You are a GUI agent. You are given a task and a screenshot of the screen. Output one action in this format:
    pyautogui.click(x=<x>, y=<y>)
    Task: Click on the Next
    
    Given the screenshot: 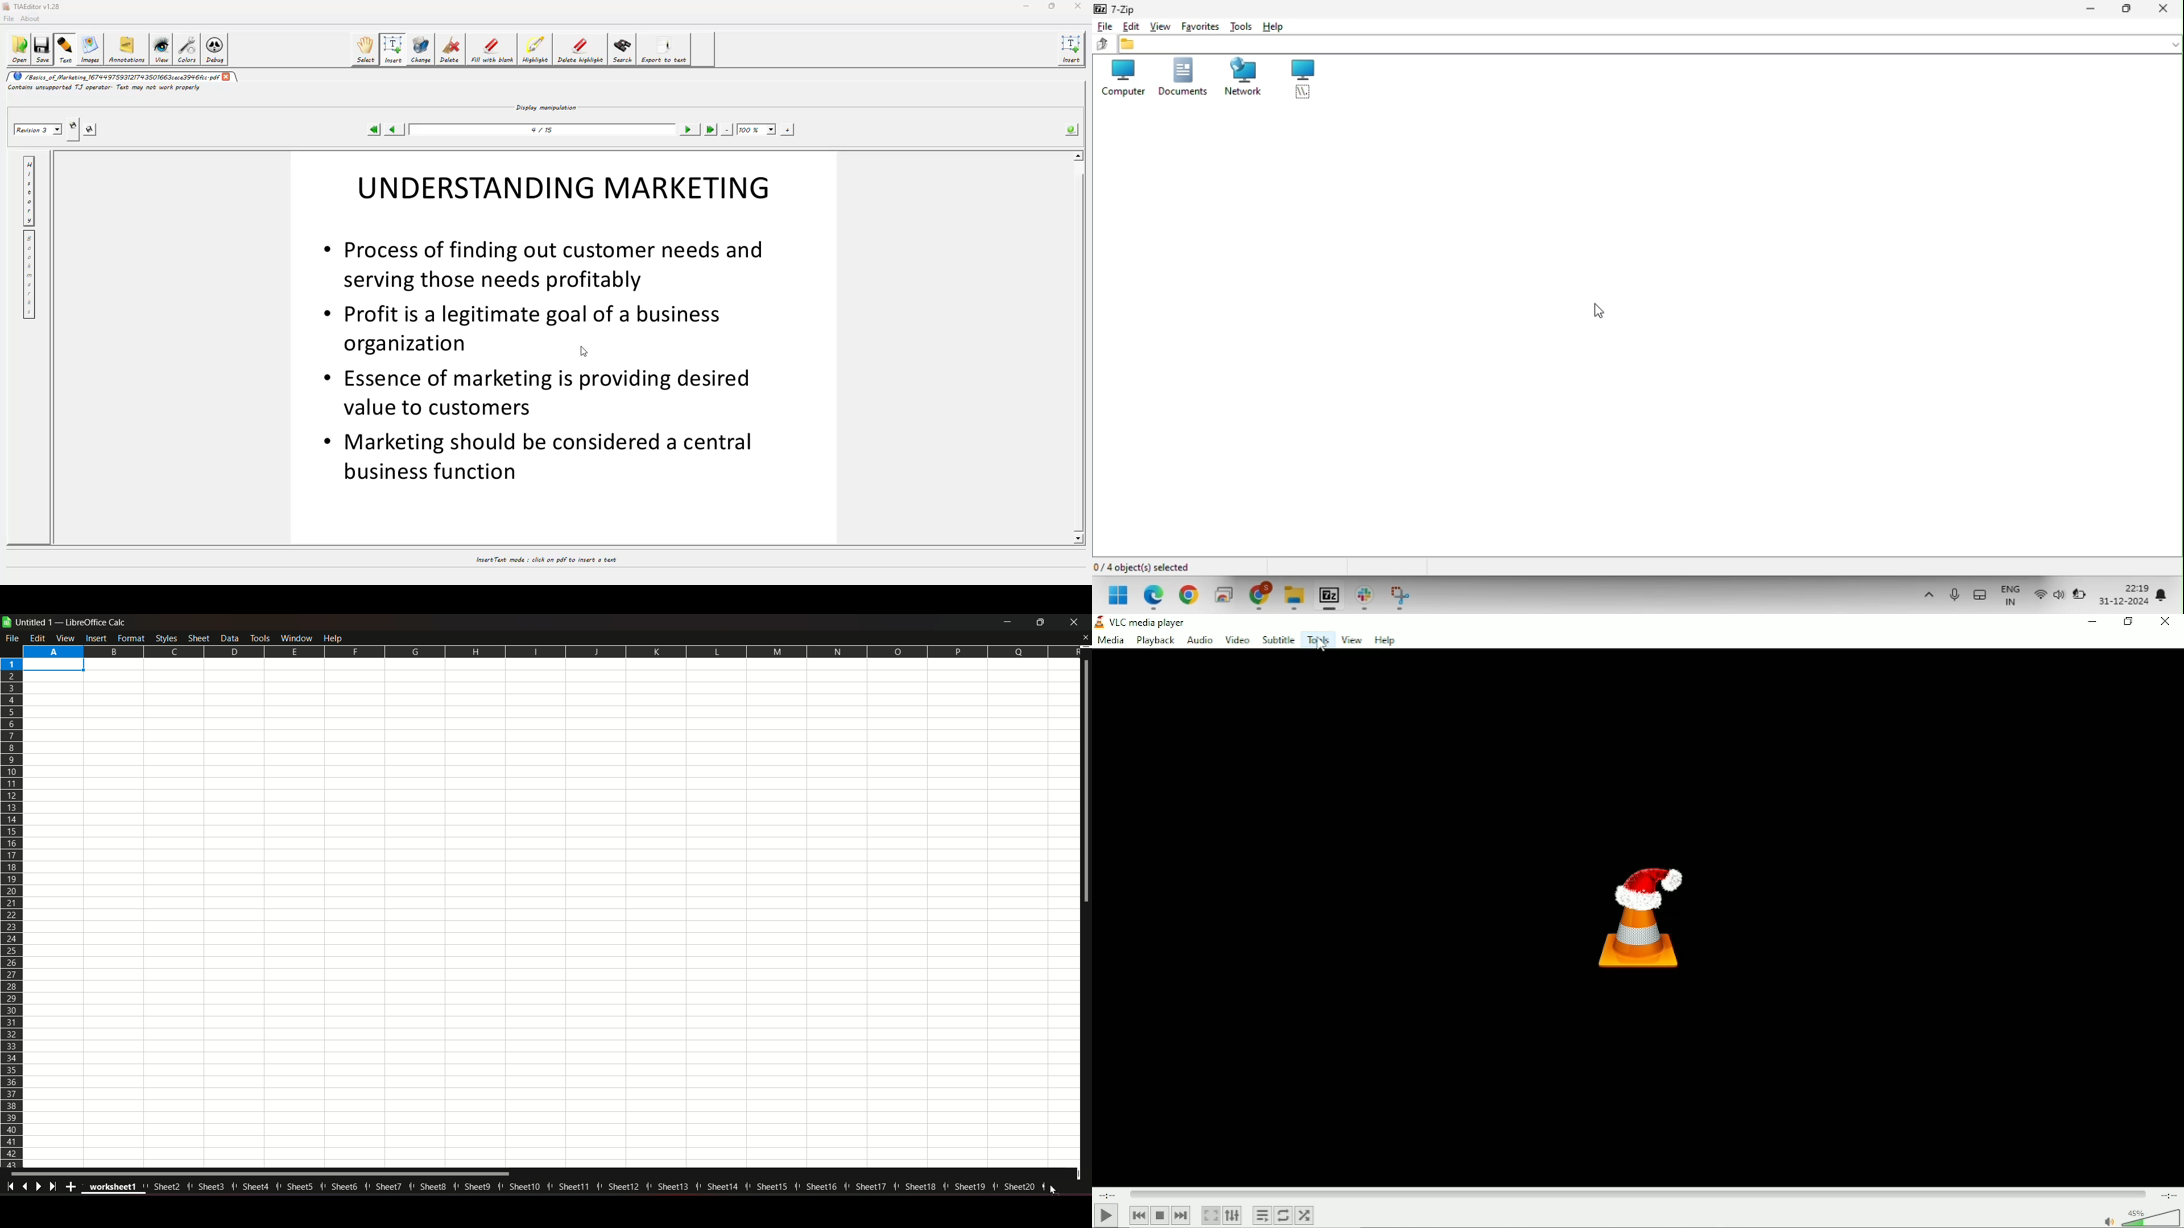 What is the action you would take?
    pyautogui.click(x=1182, y=1215)
    